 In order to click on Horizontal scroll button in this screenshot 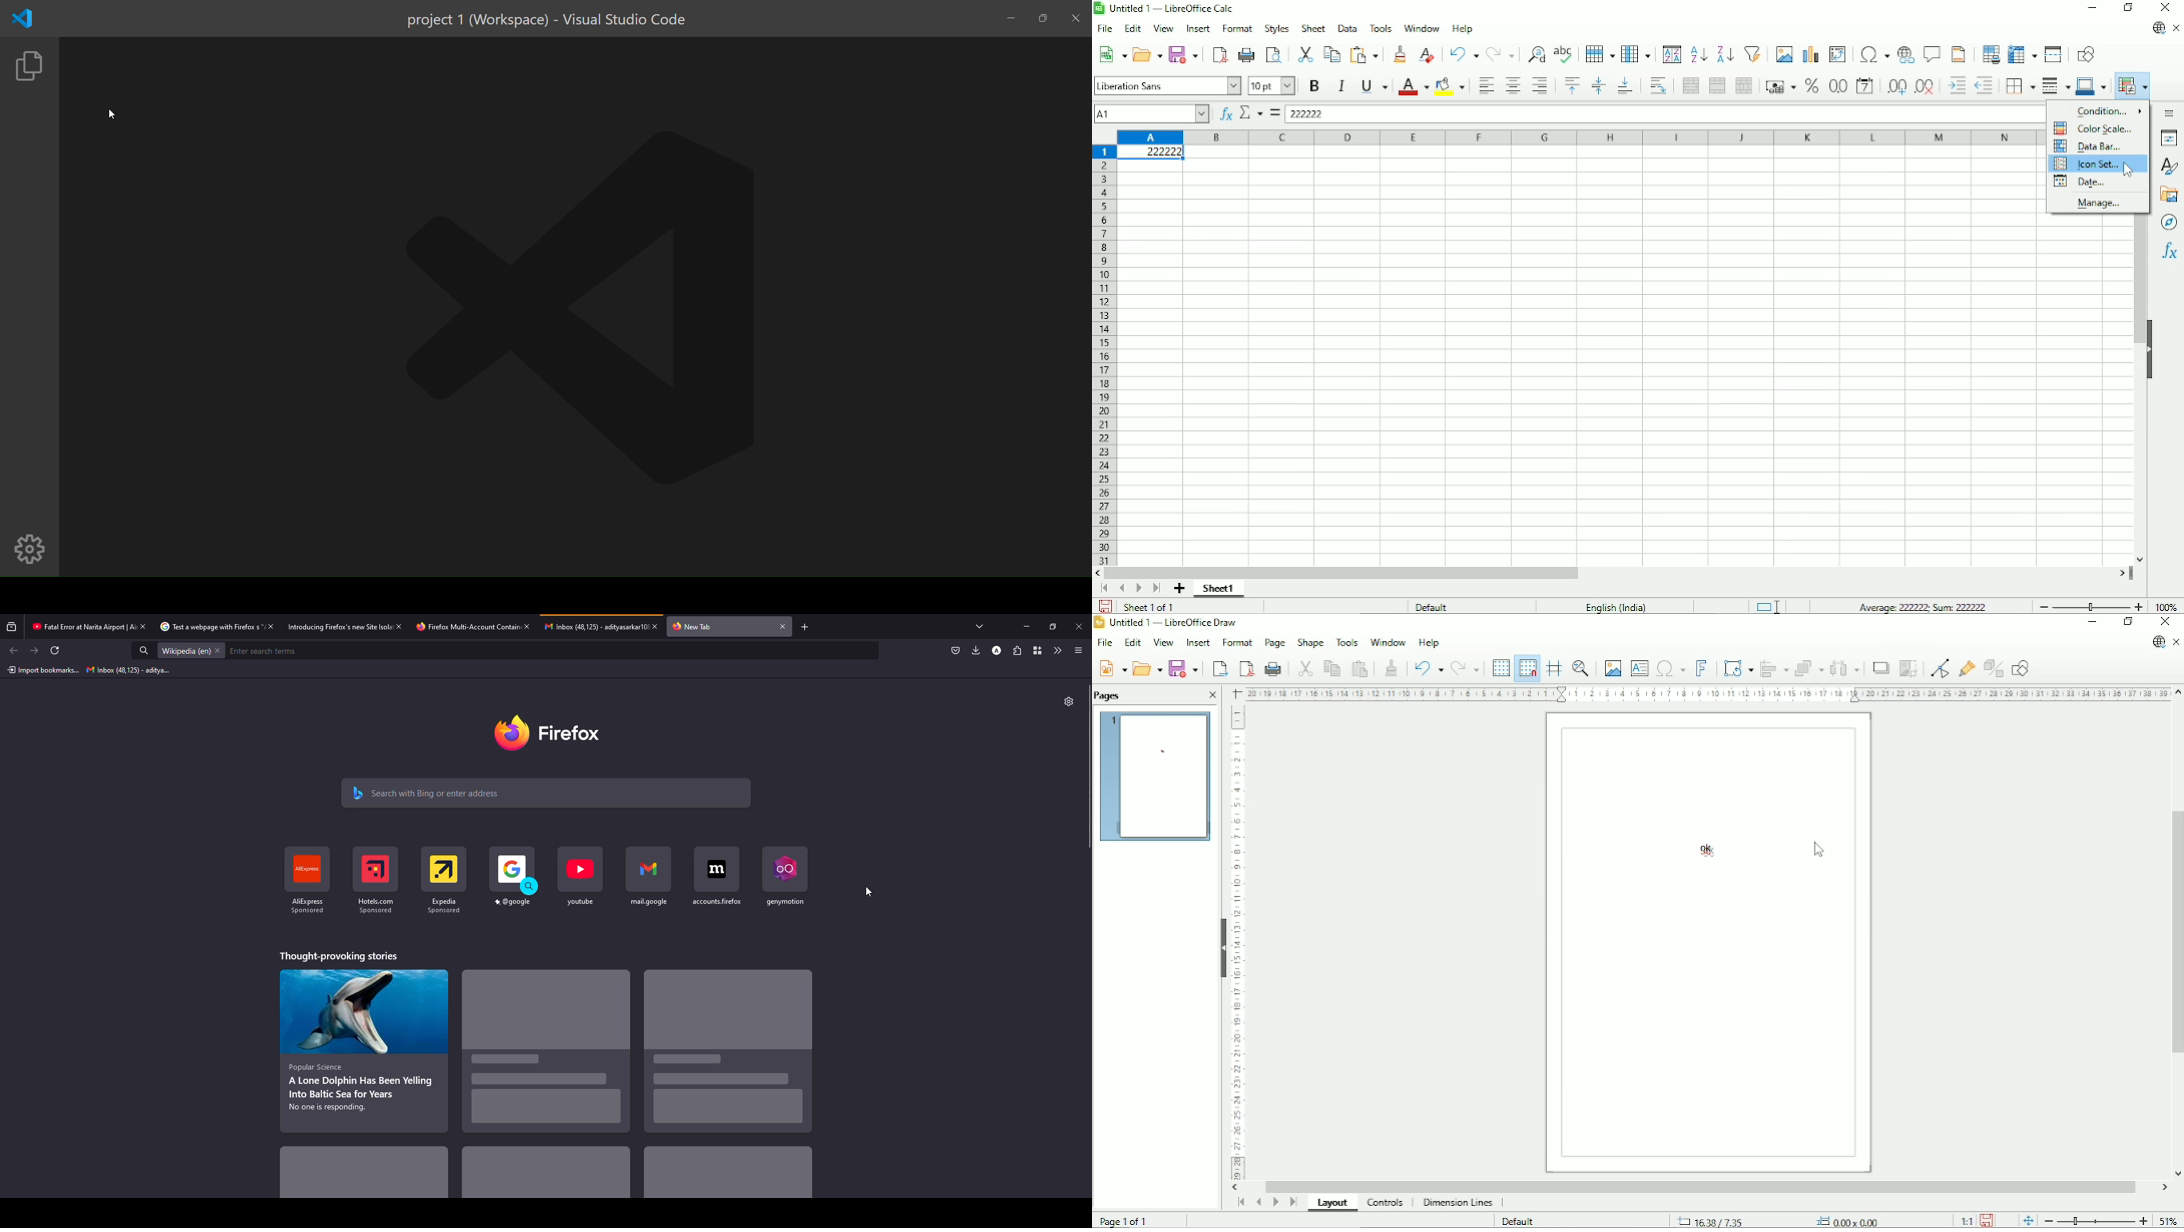, I will do `click(2163, 1187)`.